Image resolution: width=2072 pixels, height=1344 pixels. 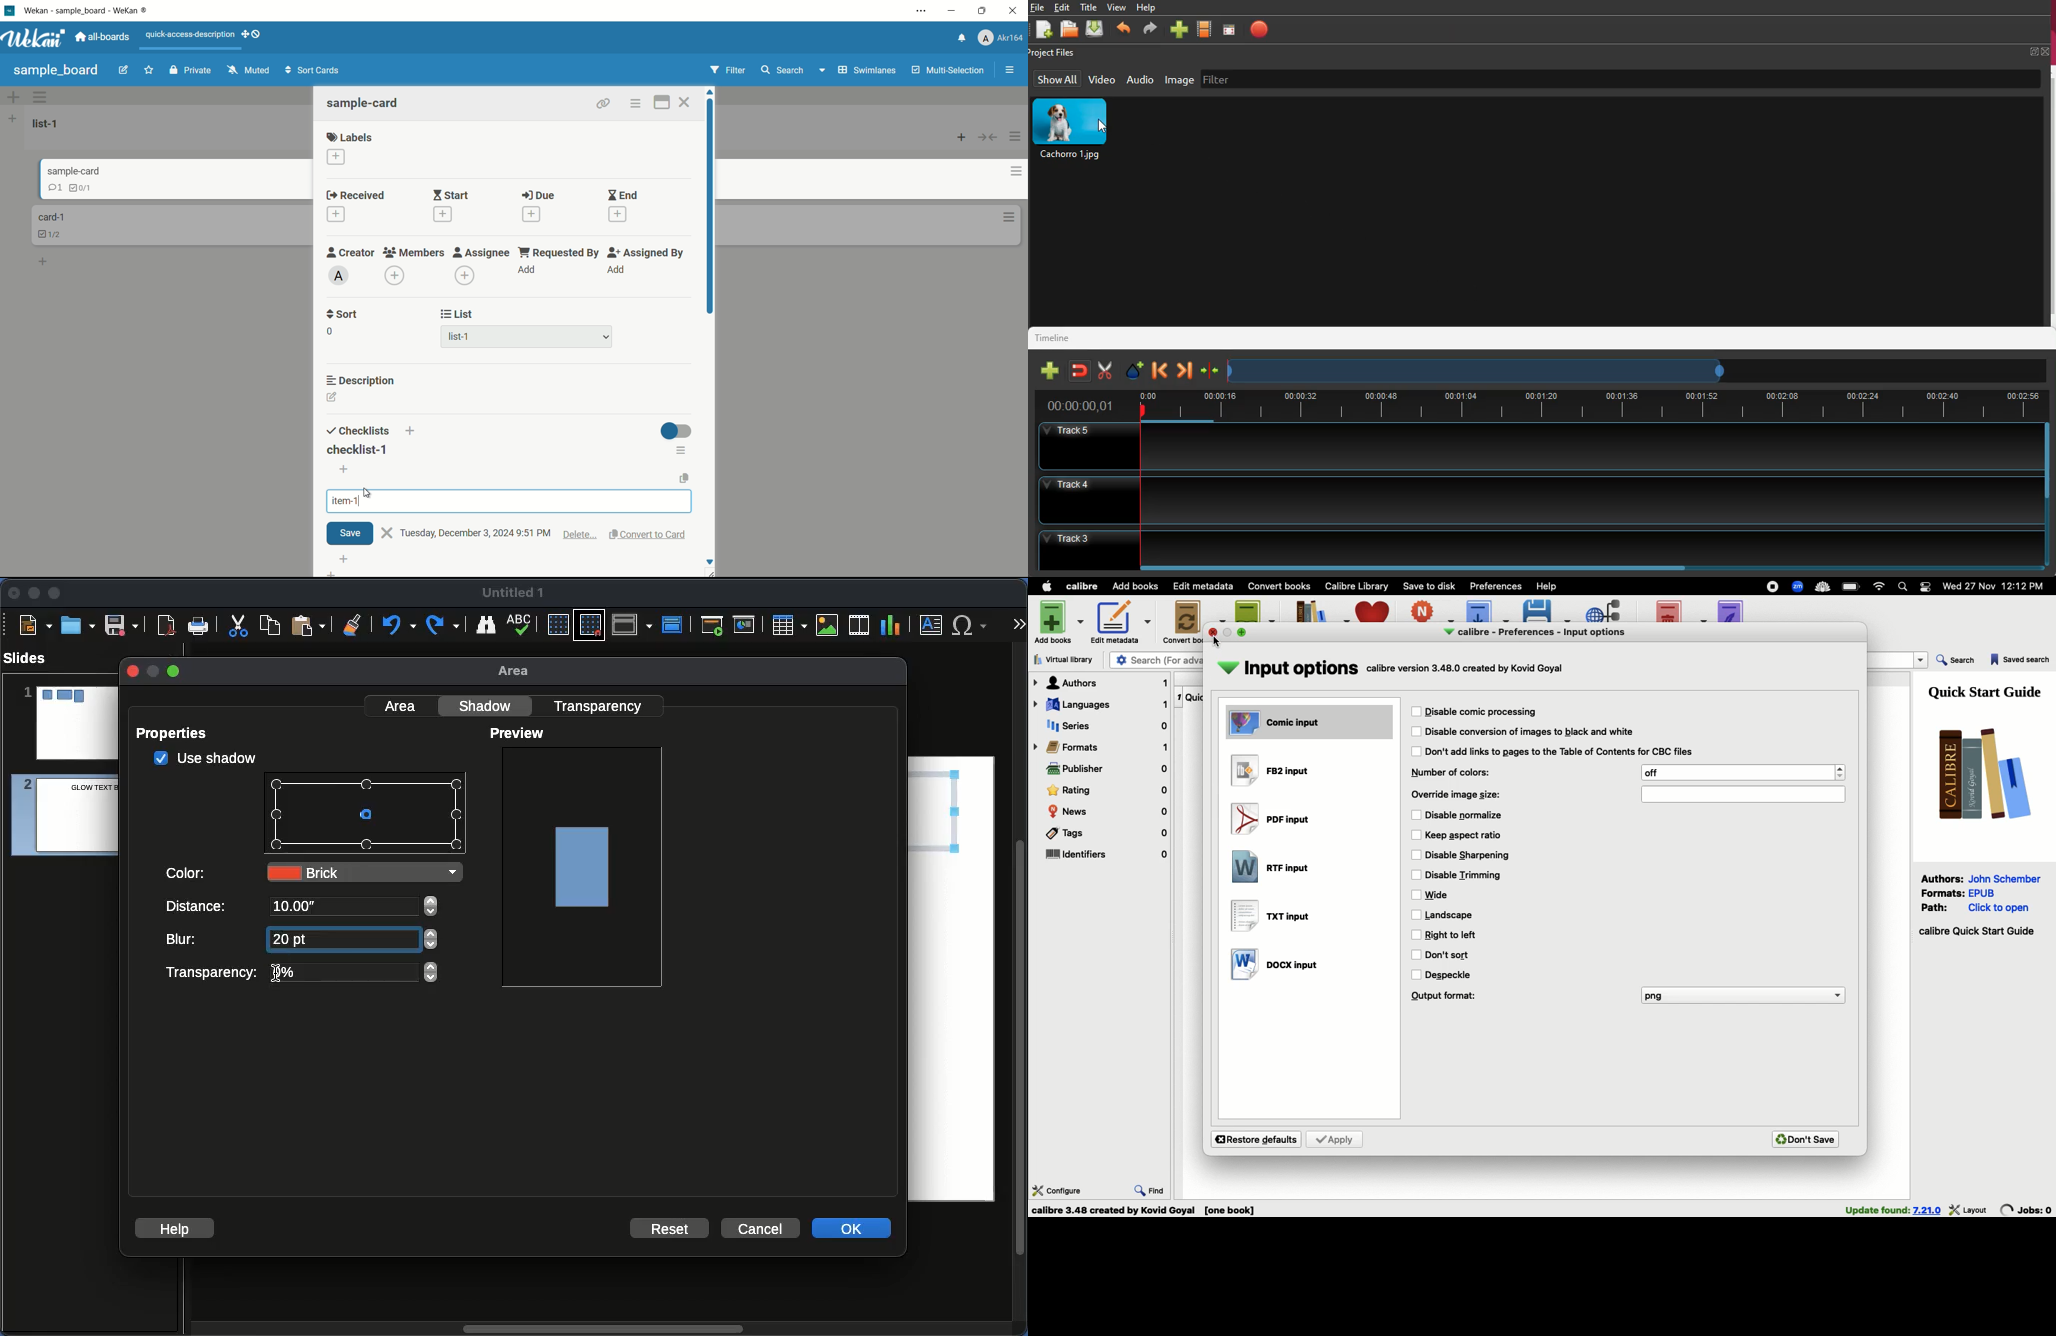 I want to click on Right to left, so click(x=1458, y=935).